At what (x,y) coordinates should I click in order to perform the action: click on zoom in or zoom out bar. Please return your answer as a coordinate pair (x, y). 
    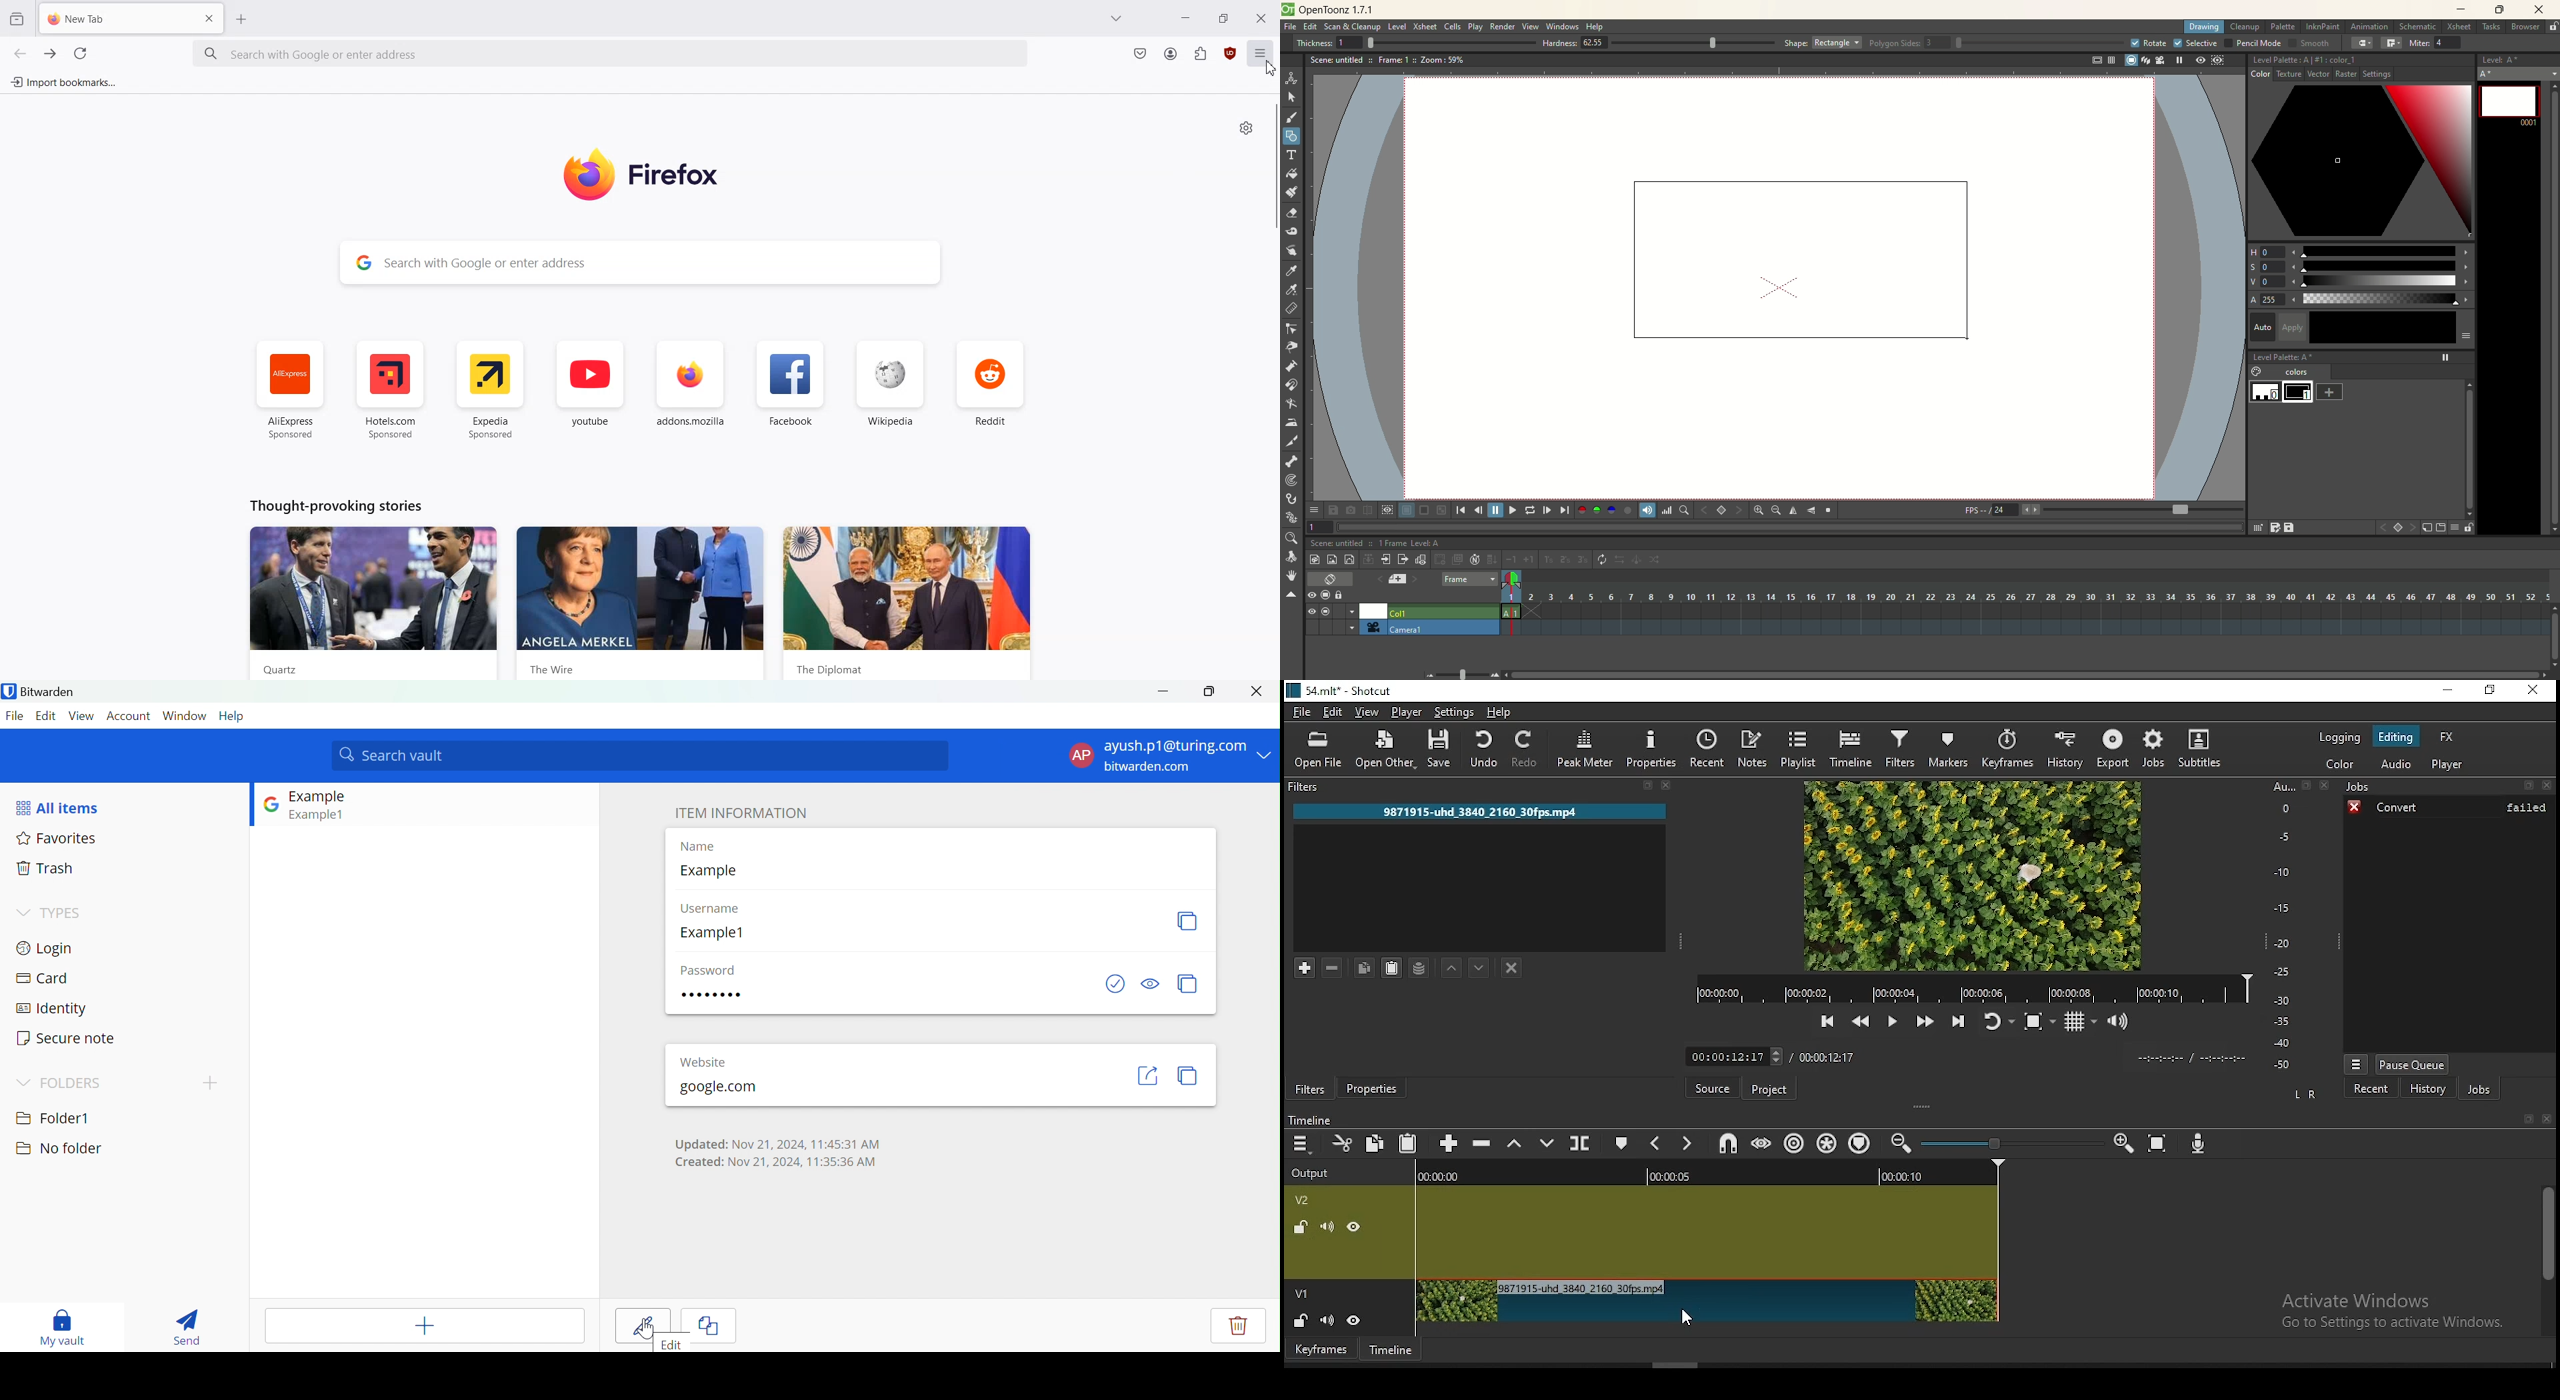
    Looking at the image, I should click on (2009, 1145).